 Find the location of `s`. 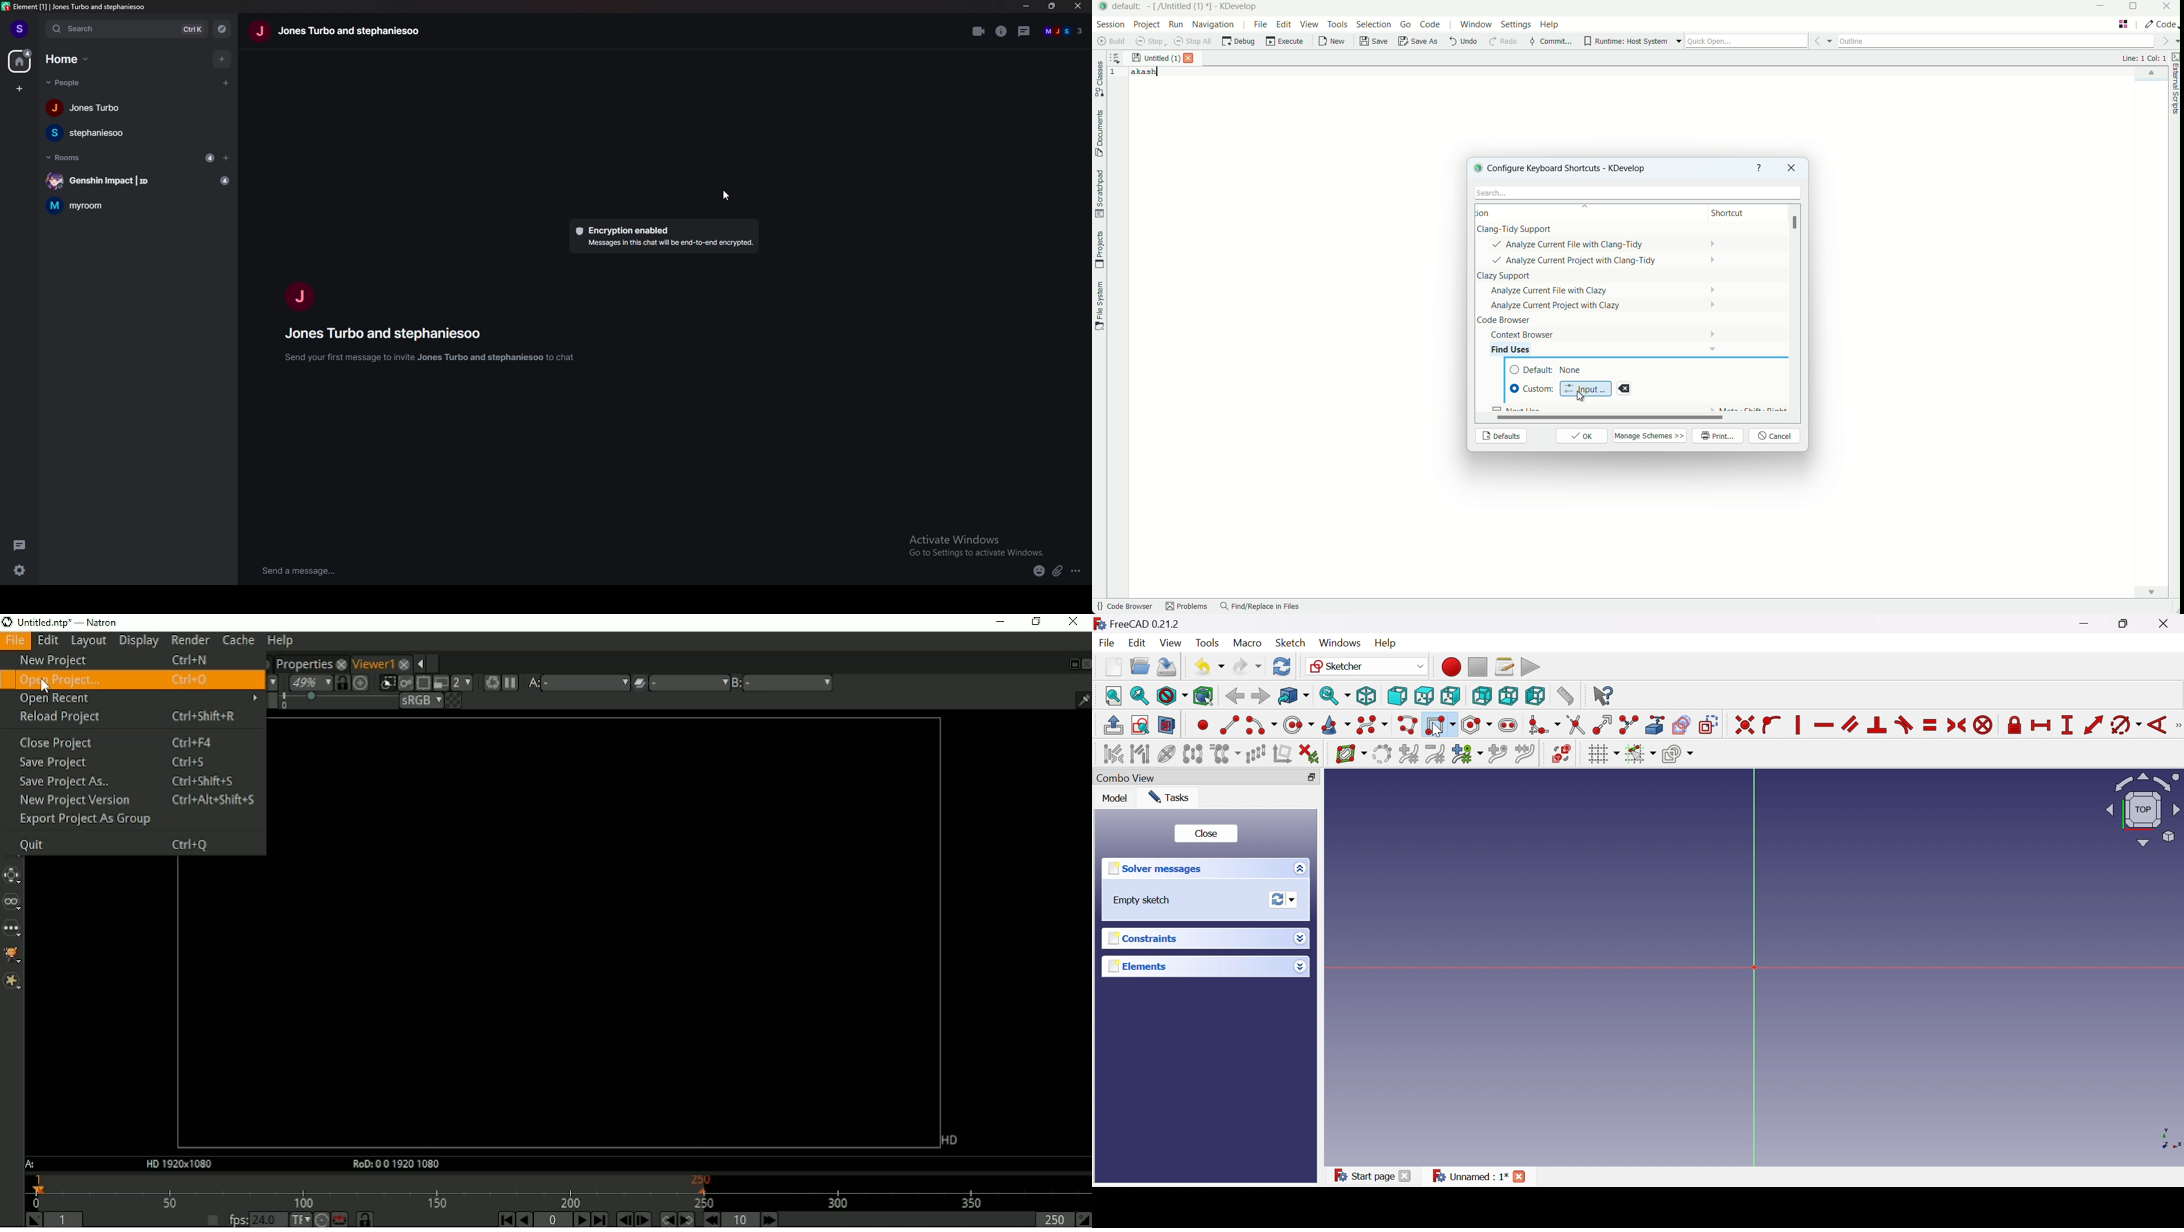

s is located at coordinates (20, 28).